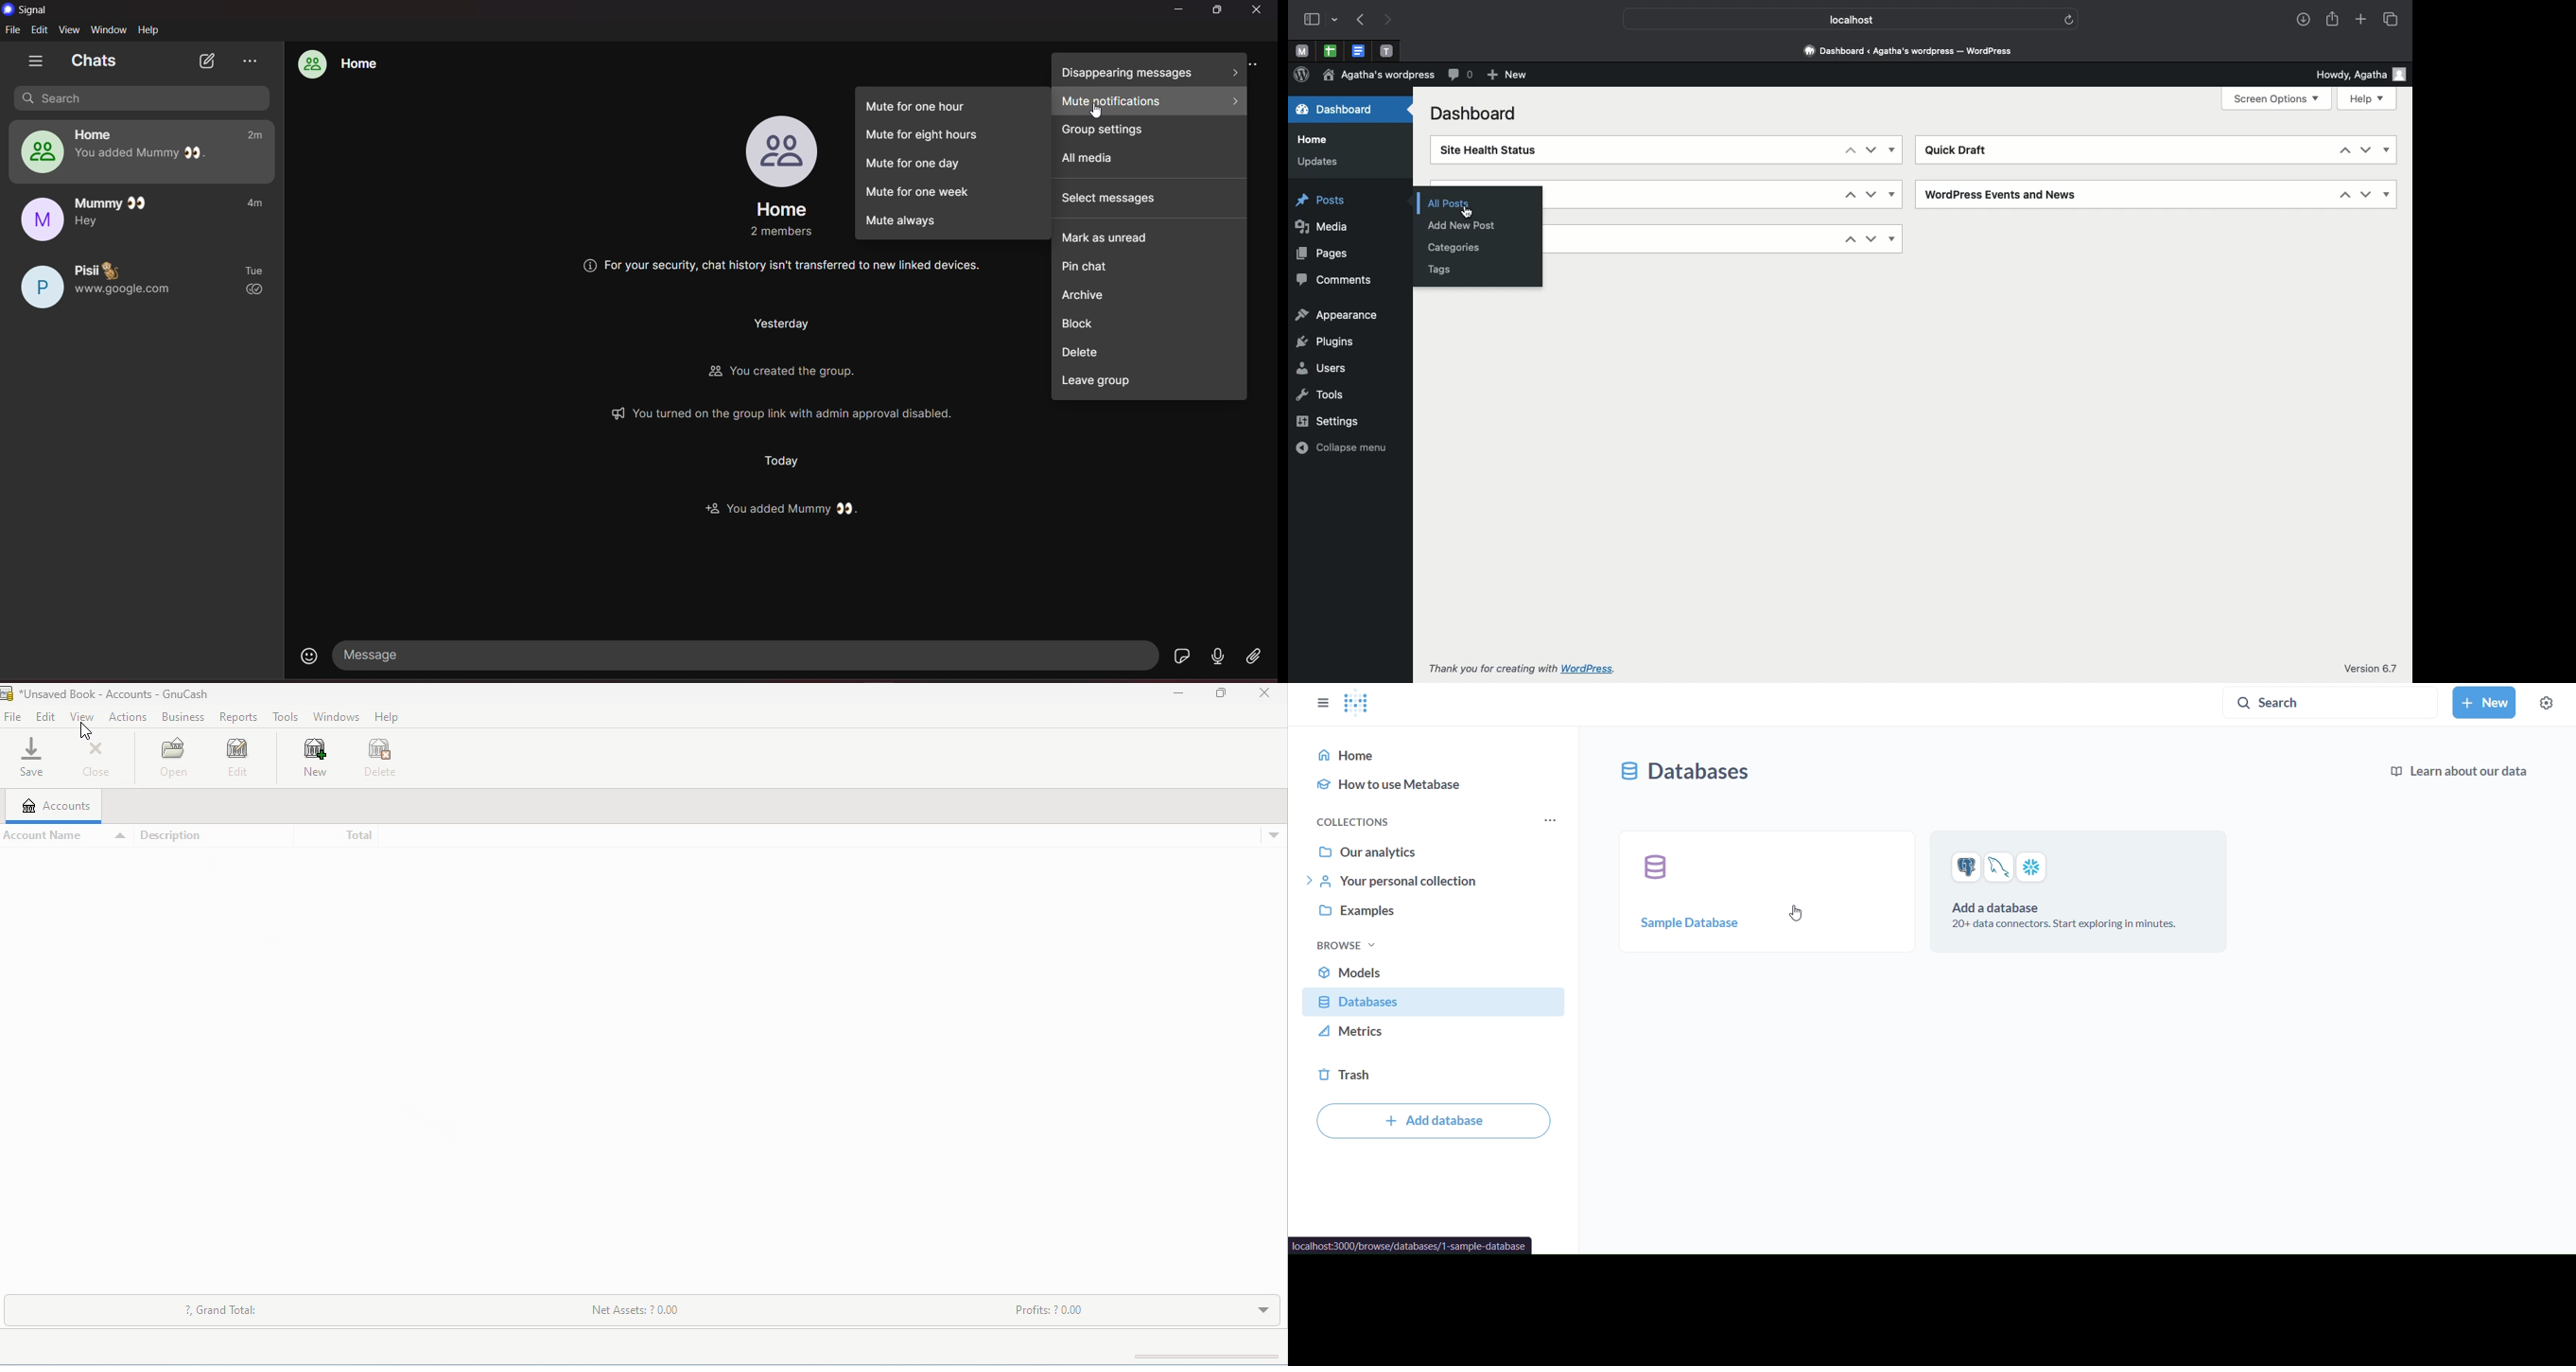  I want to click on Dashboard, so click(1347, 111).